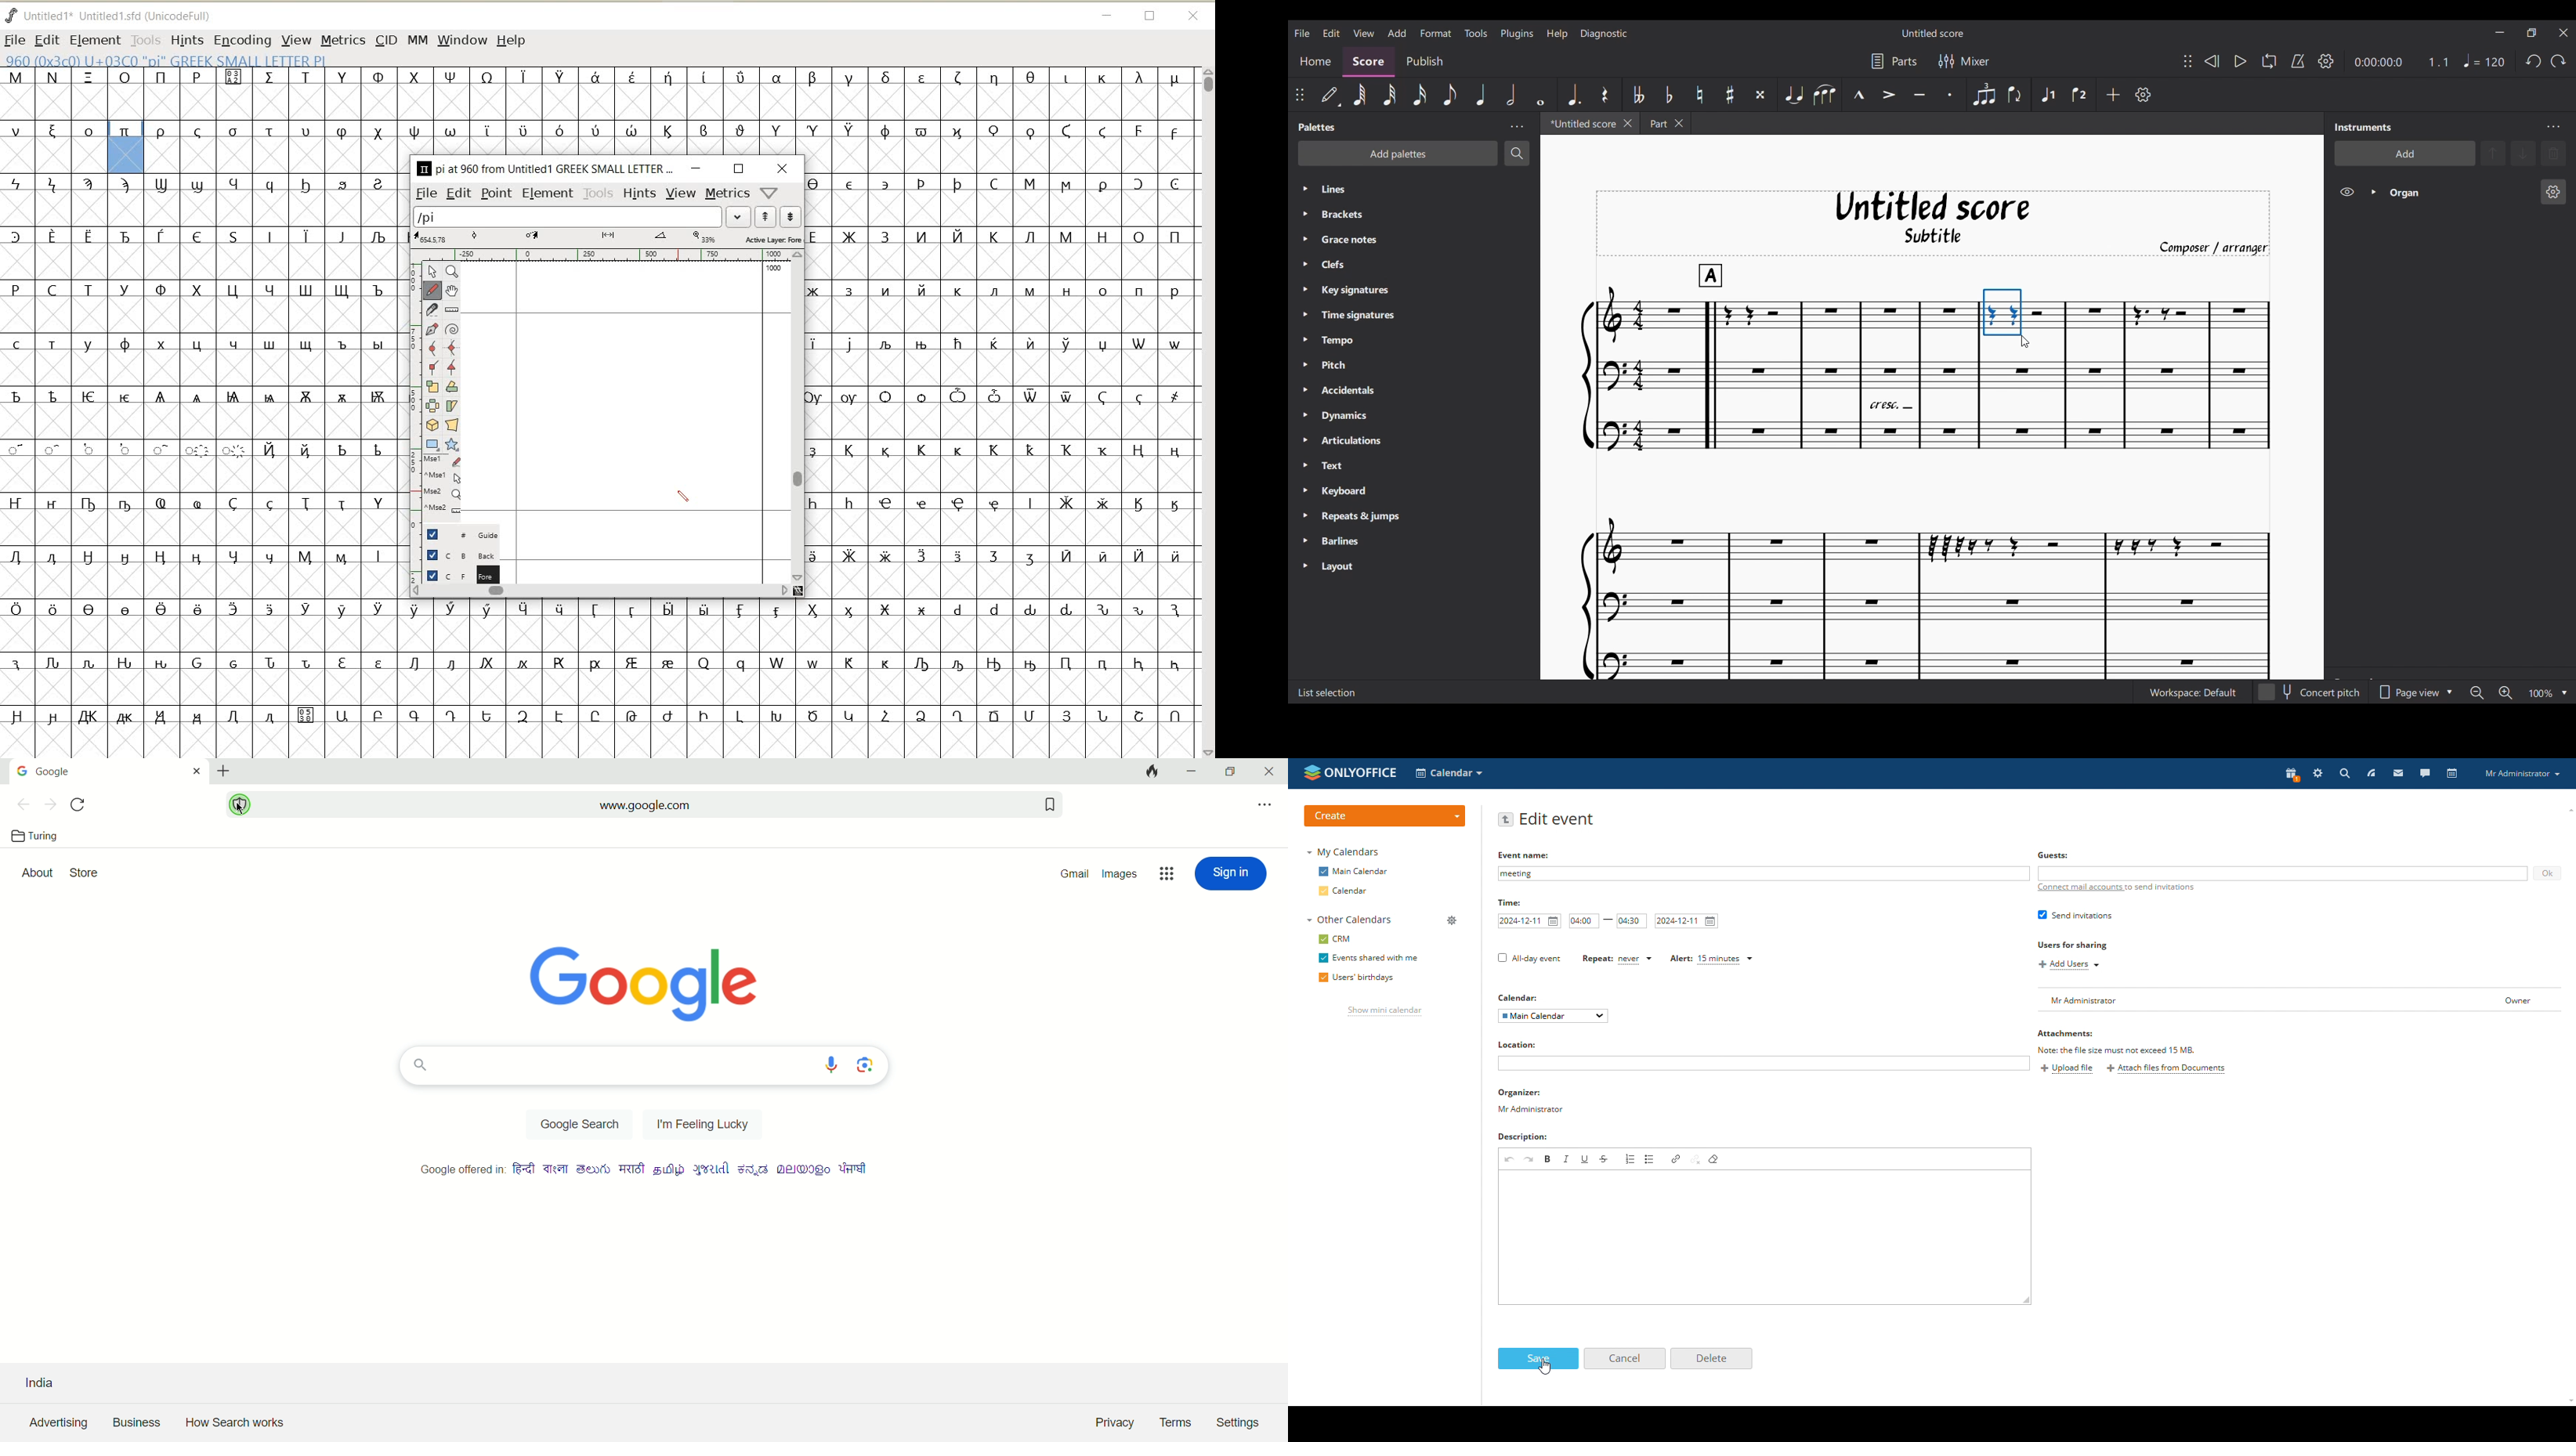 The width and height of the screenshot is (2576, 1456). Describe the element at coordinates (1538, 1359) in the screenshot. I see `save` at that location.